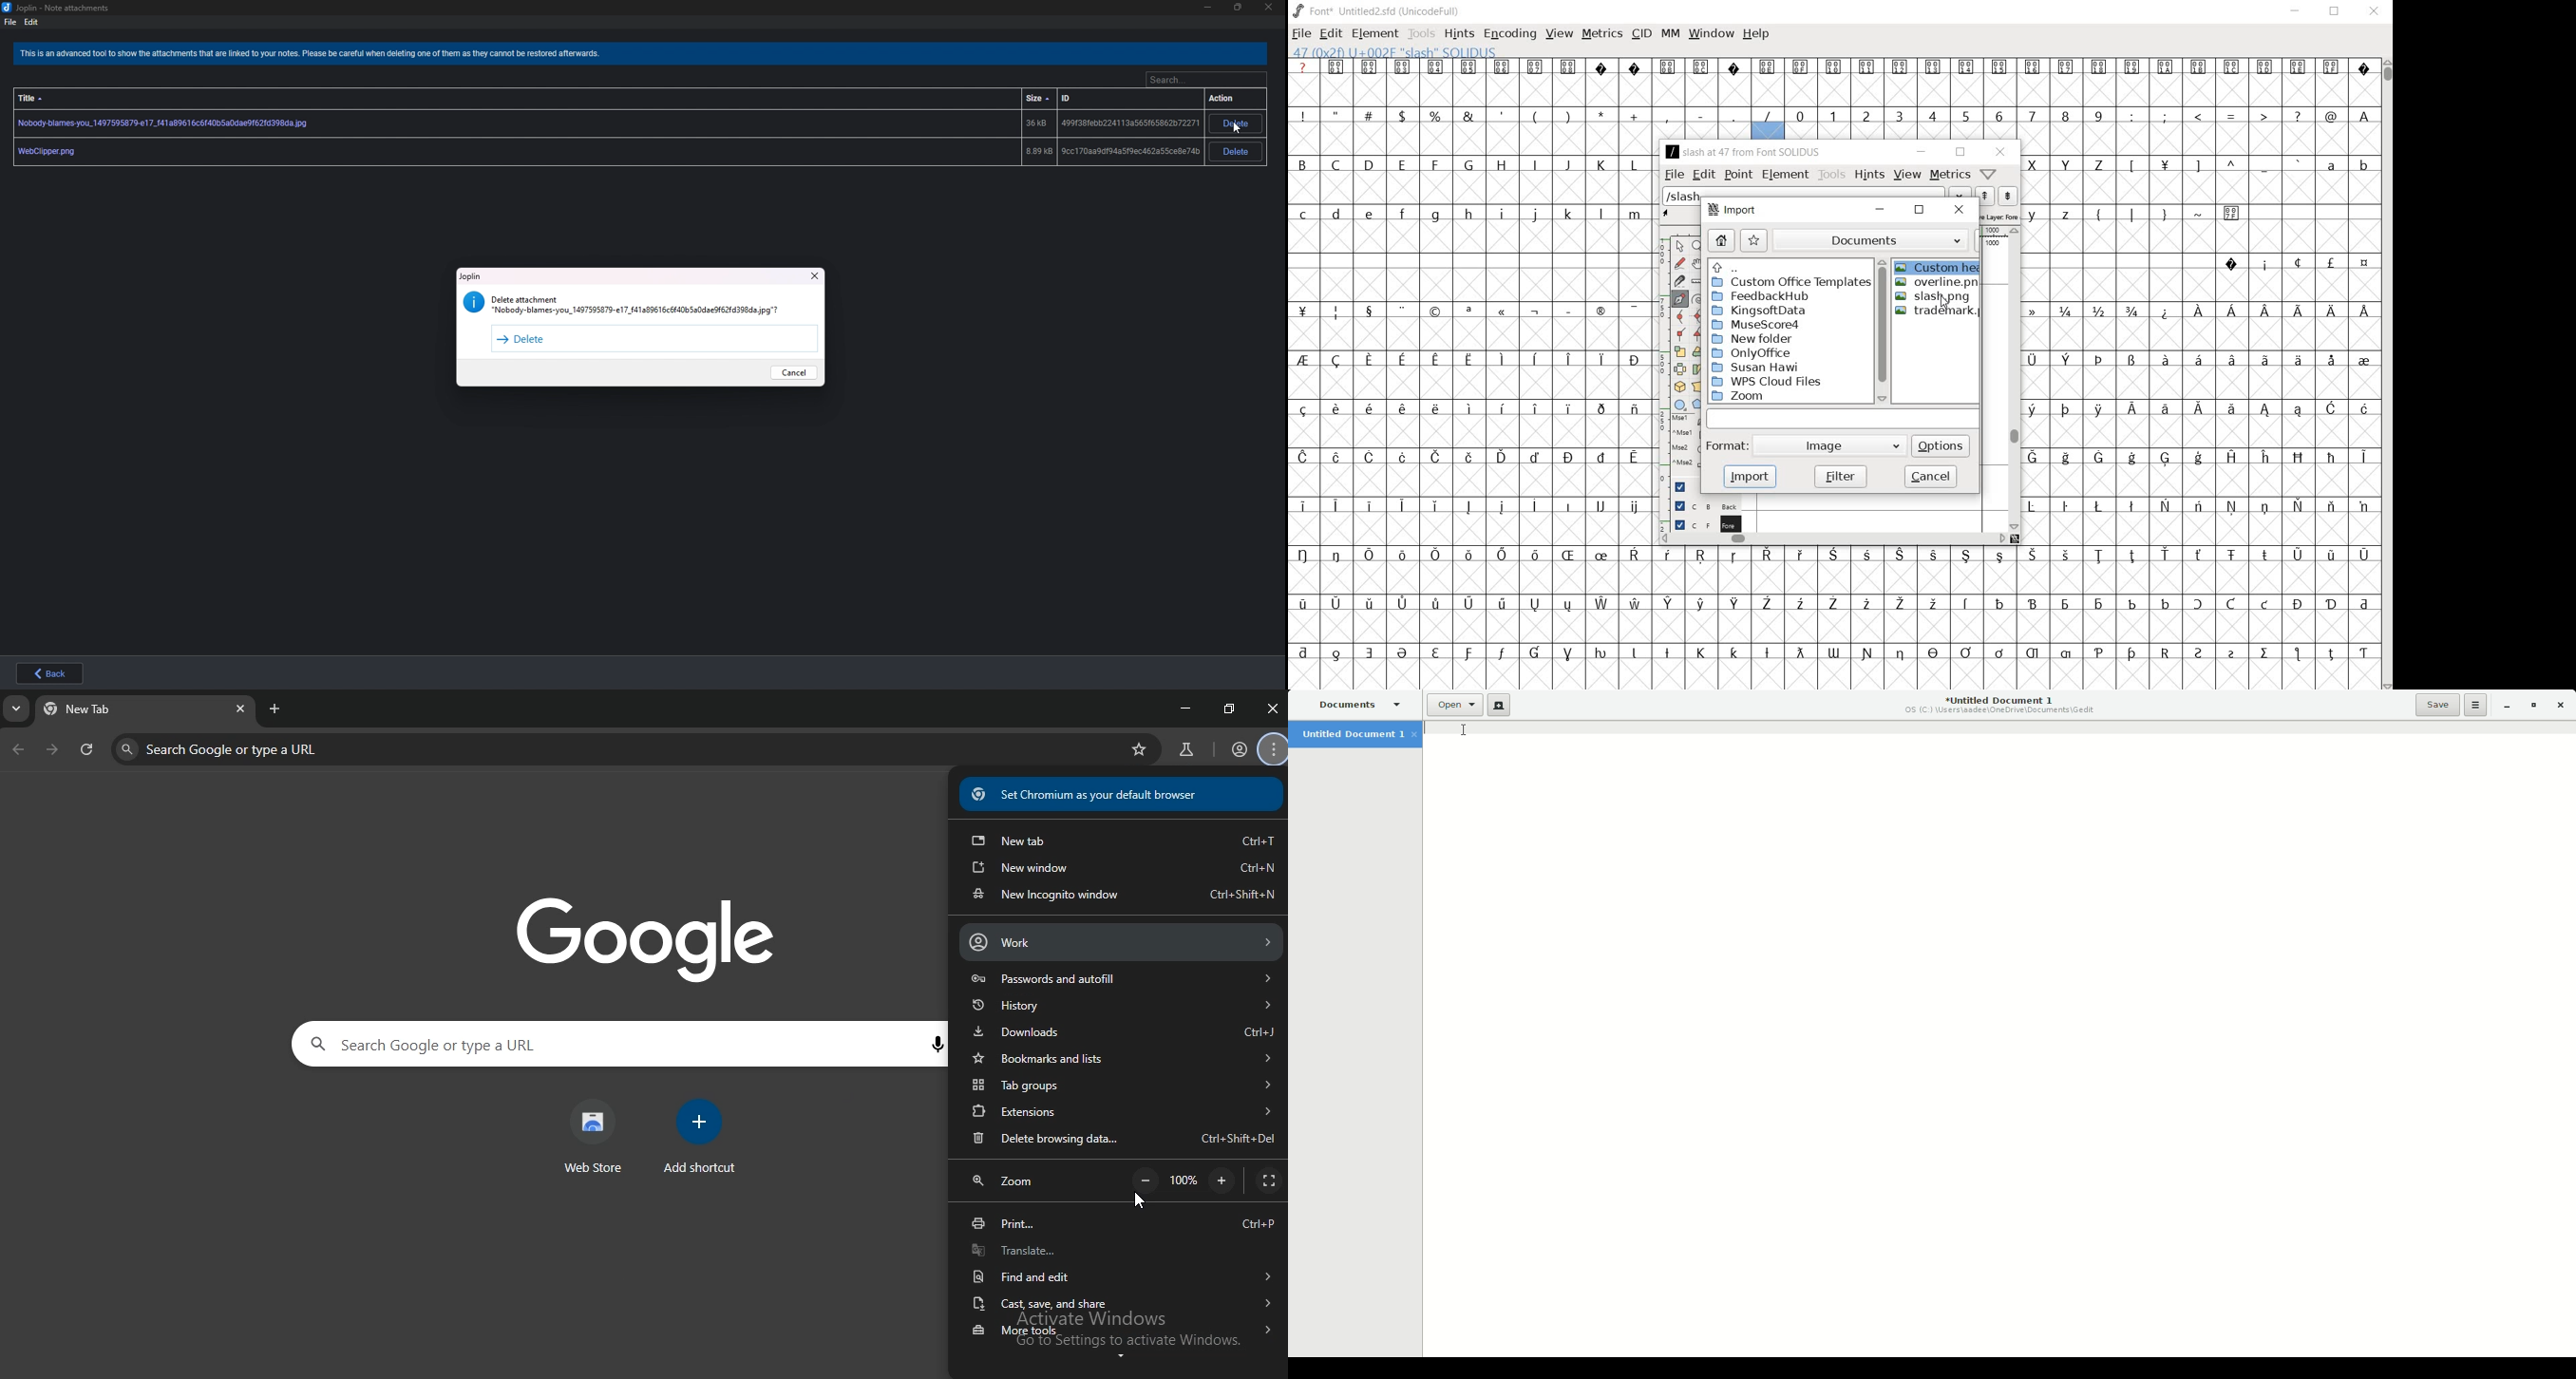 This screenshot has height=1400, width=2576. I want to click on empty cells, so click(1473, 530).